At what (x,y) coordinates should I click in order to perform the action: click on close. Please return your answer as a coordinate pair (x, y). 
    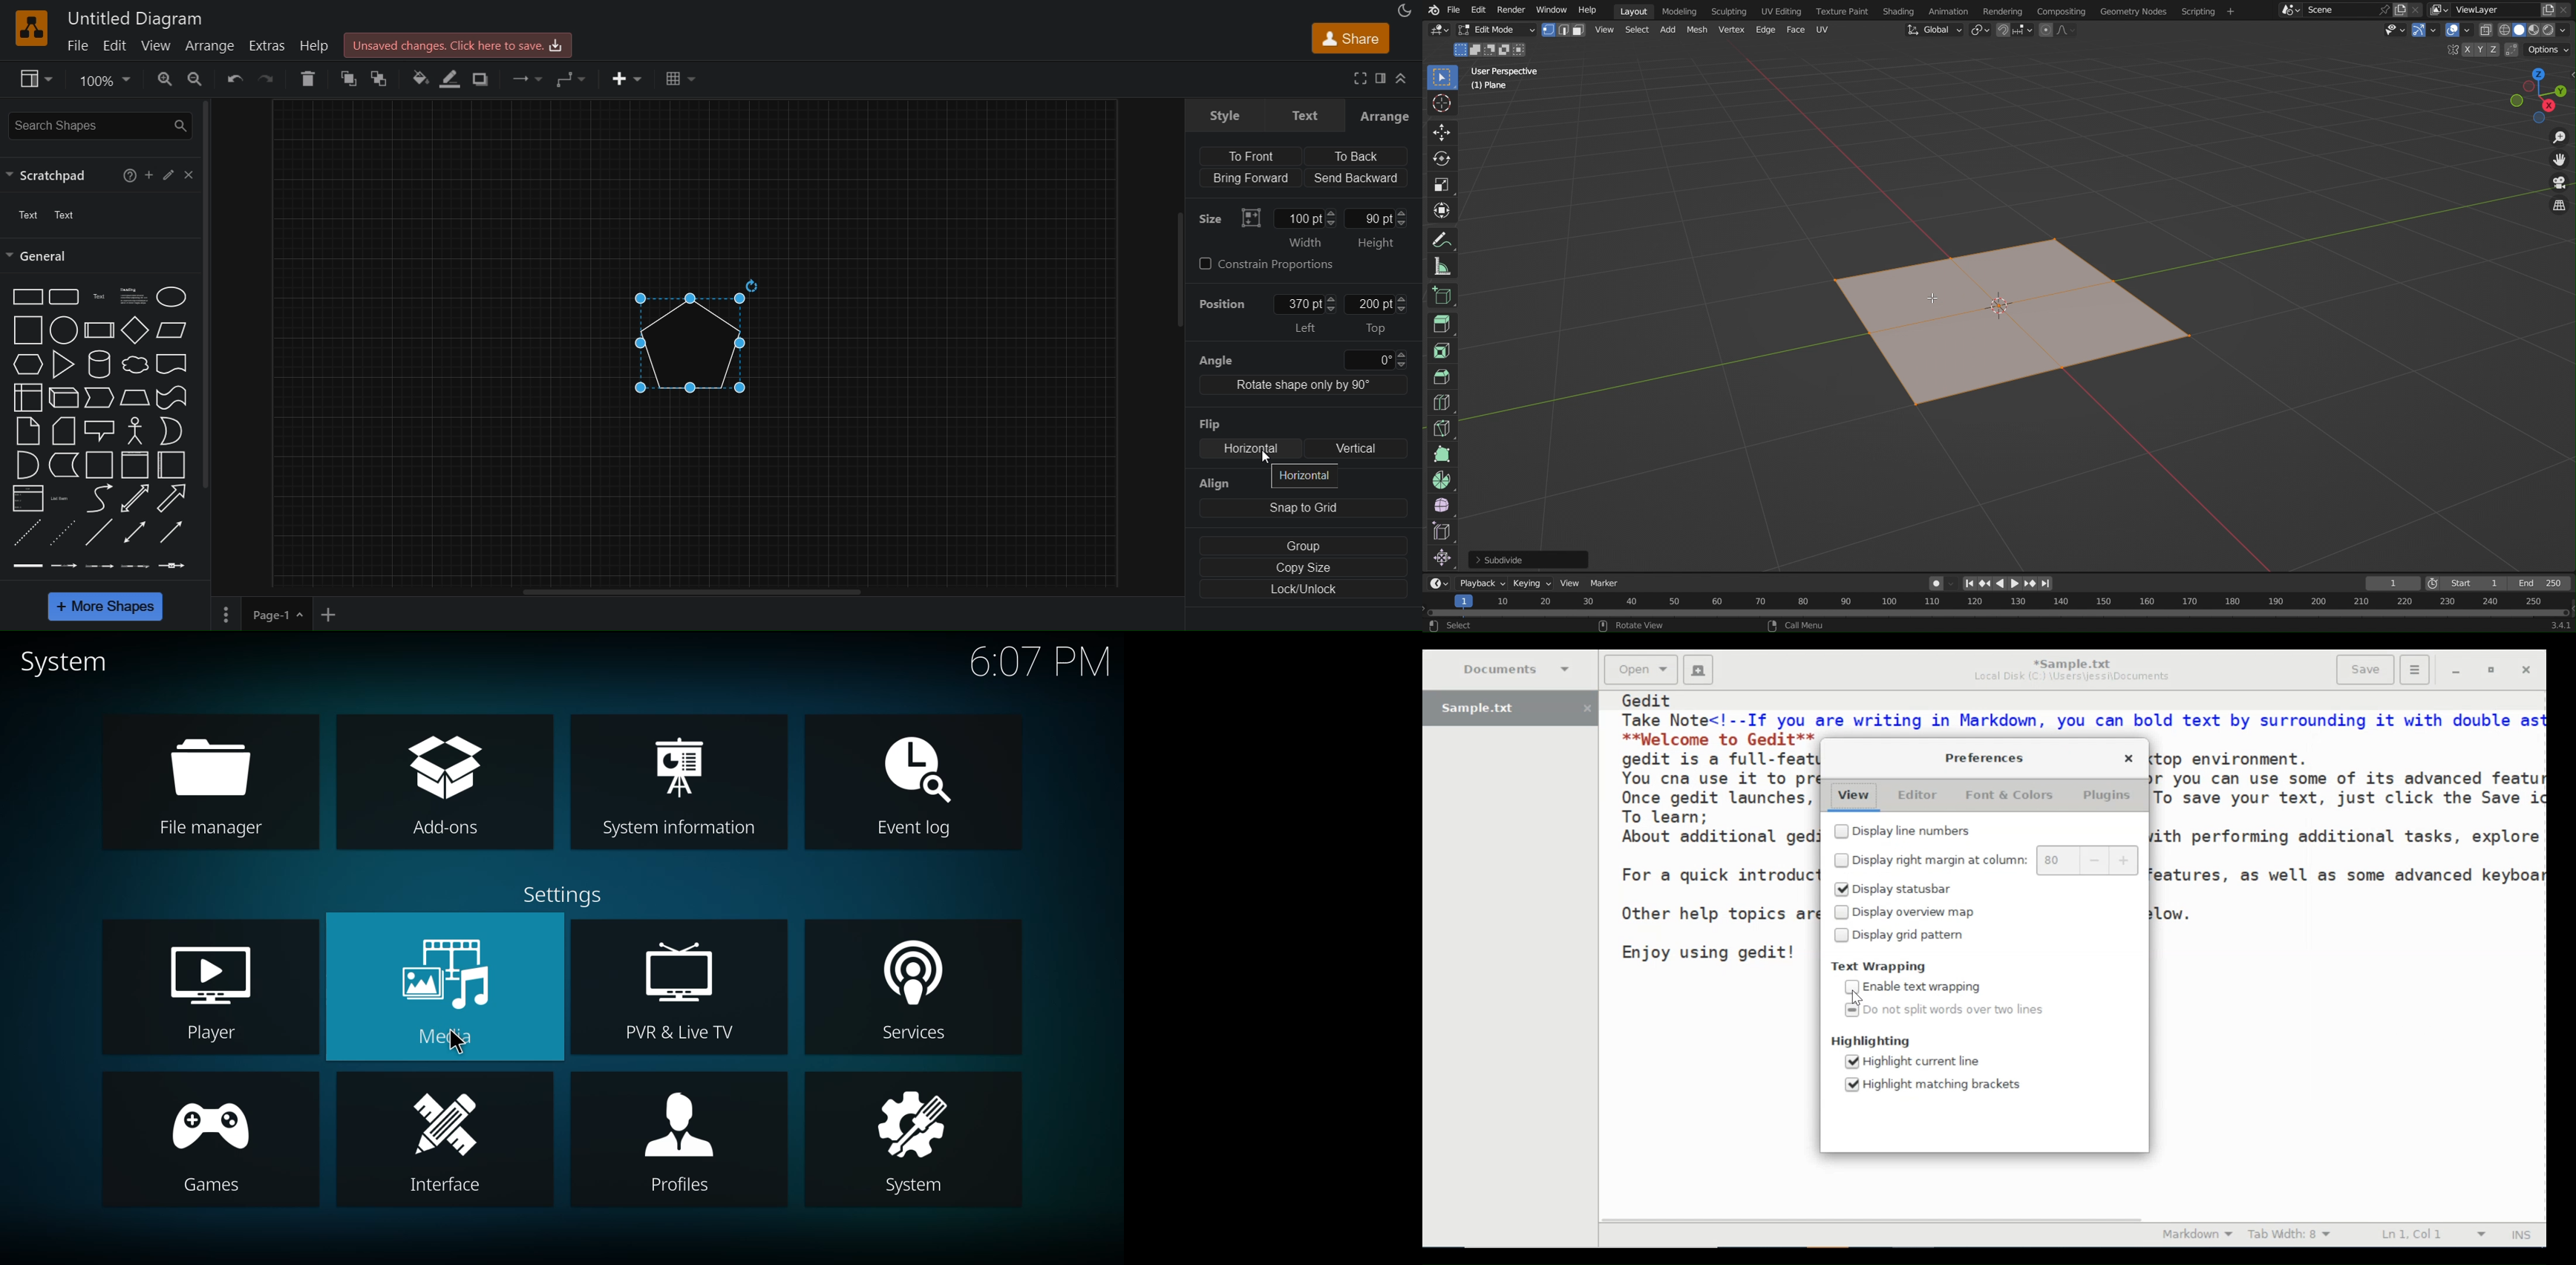
    Looking at the image, I should click on (188, 175).